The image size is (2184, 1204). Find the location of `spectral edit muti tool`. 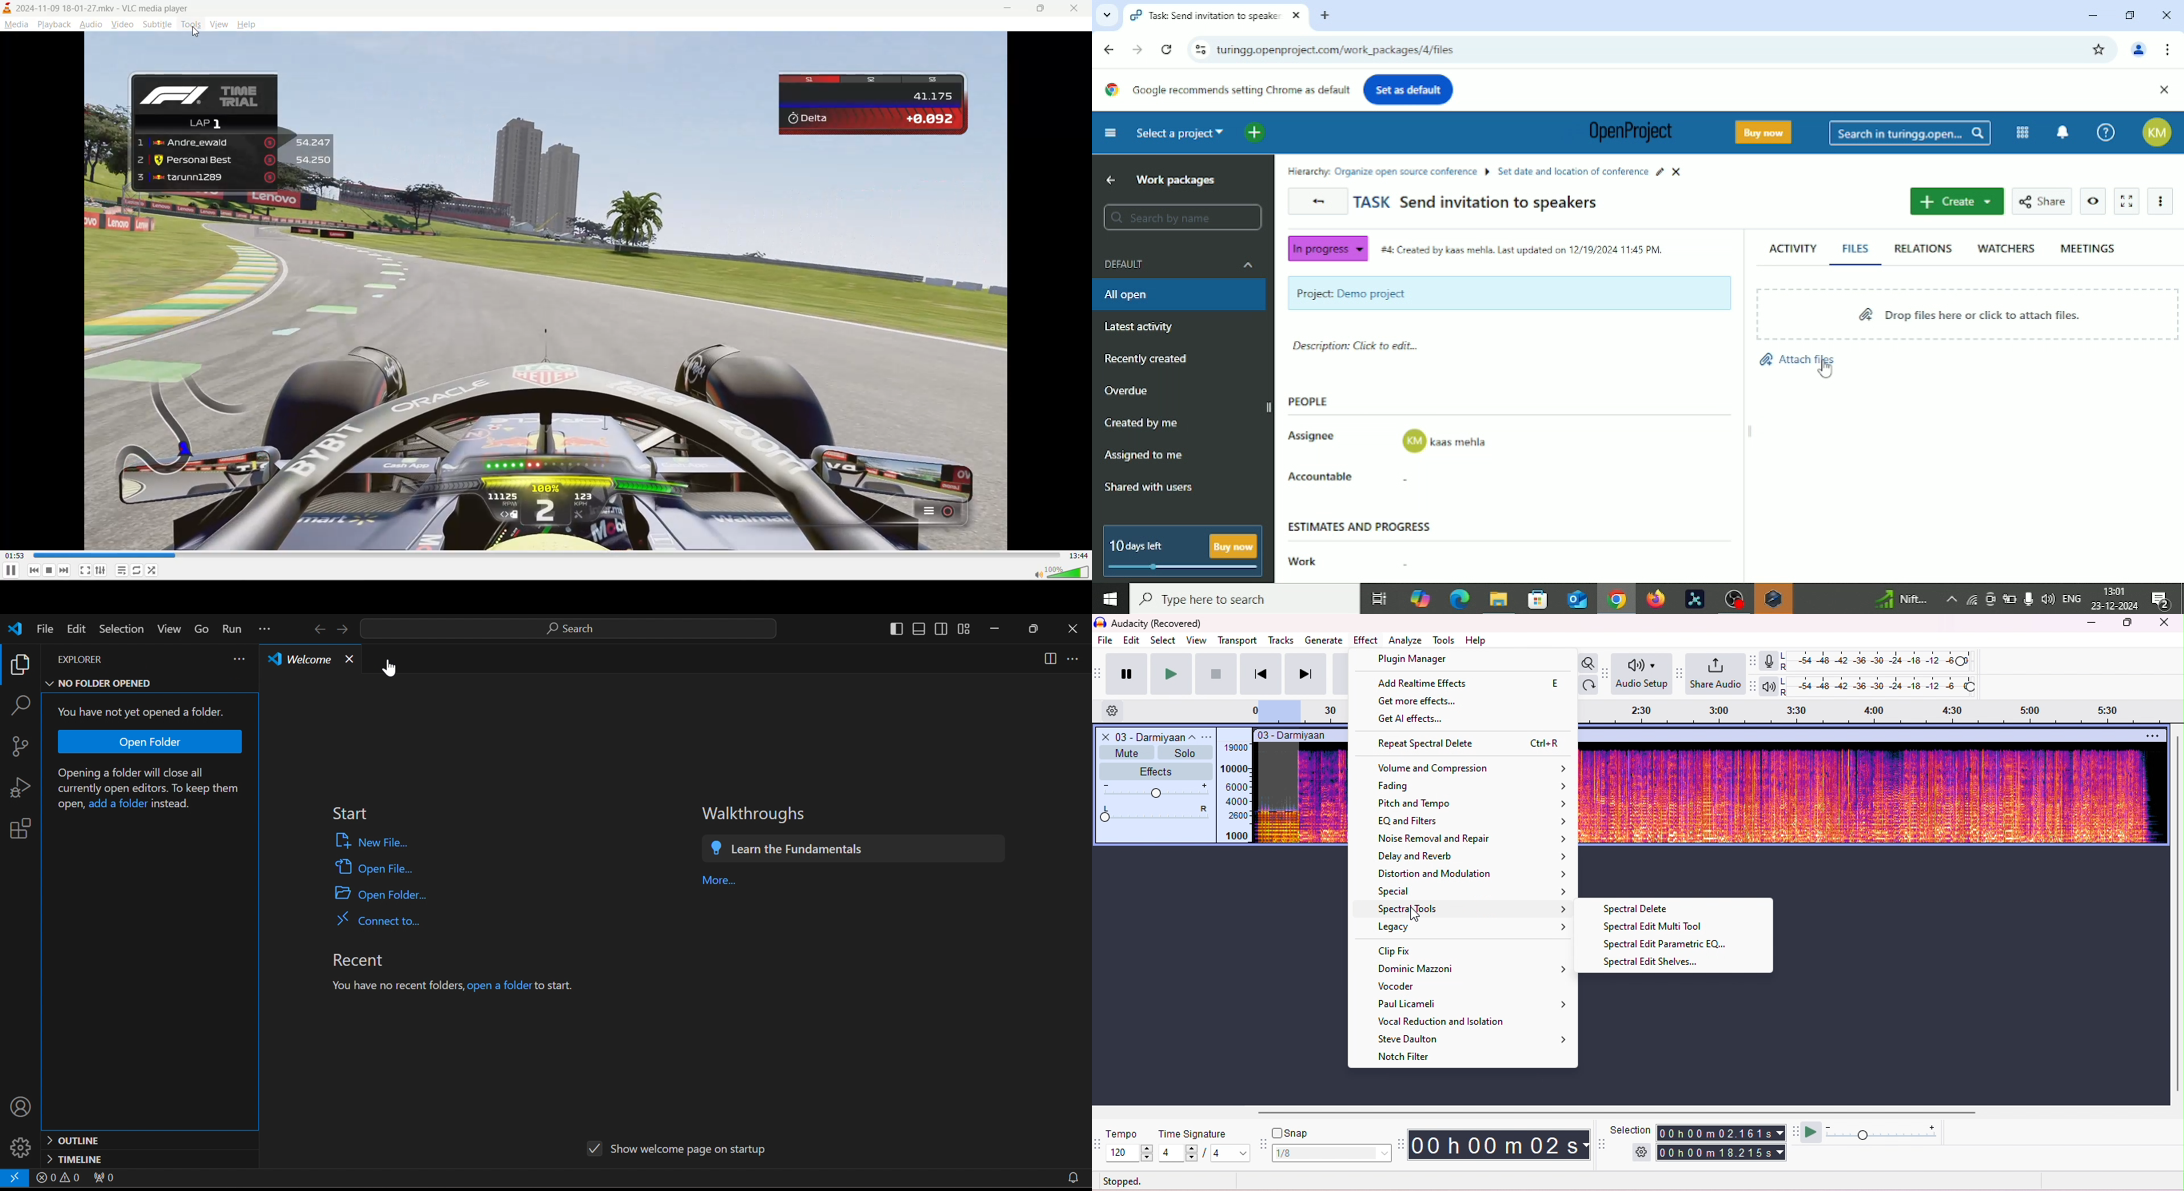

spectral edit muti tool is located at coordinates (1655, 927).